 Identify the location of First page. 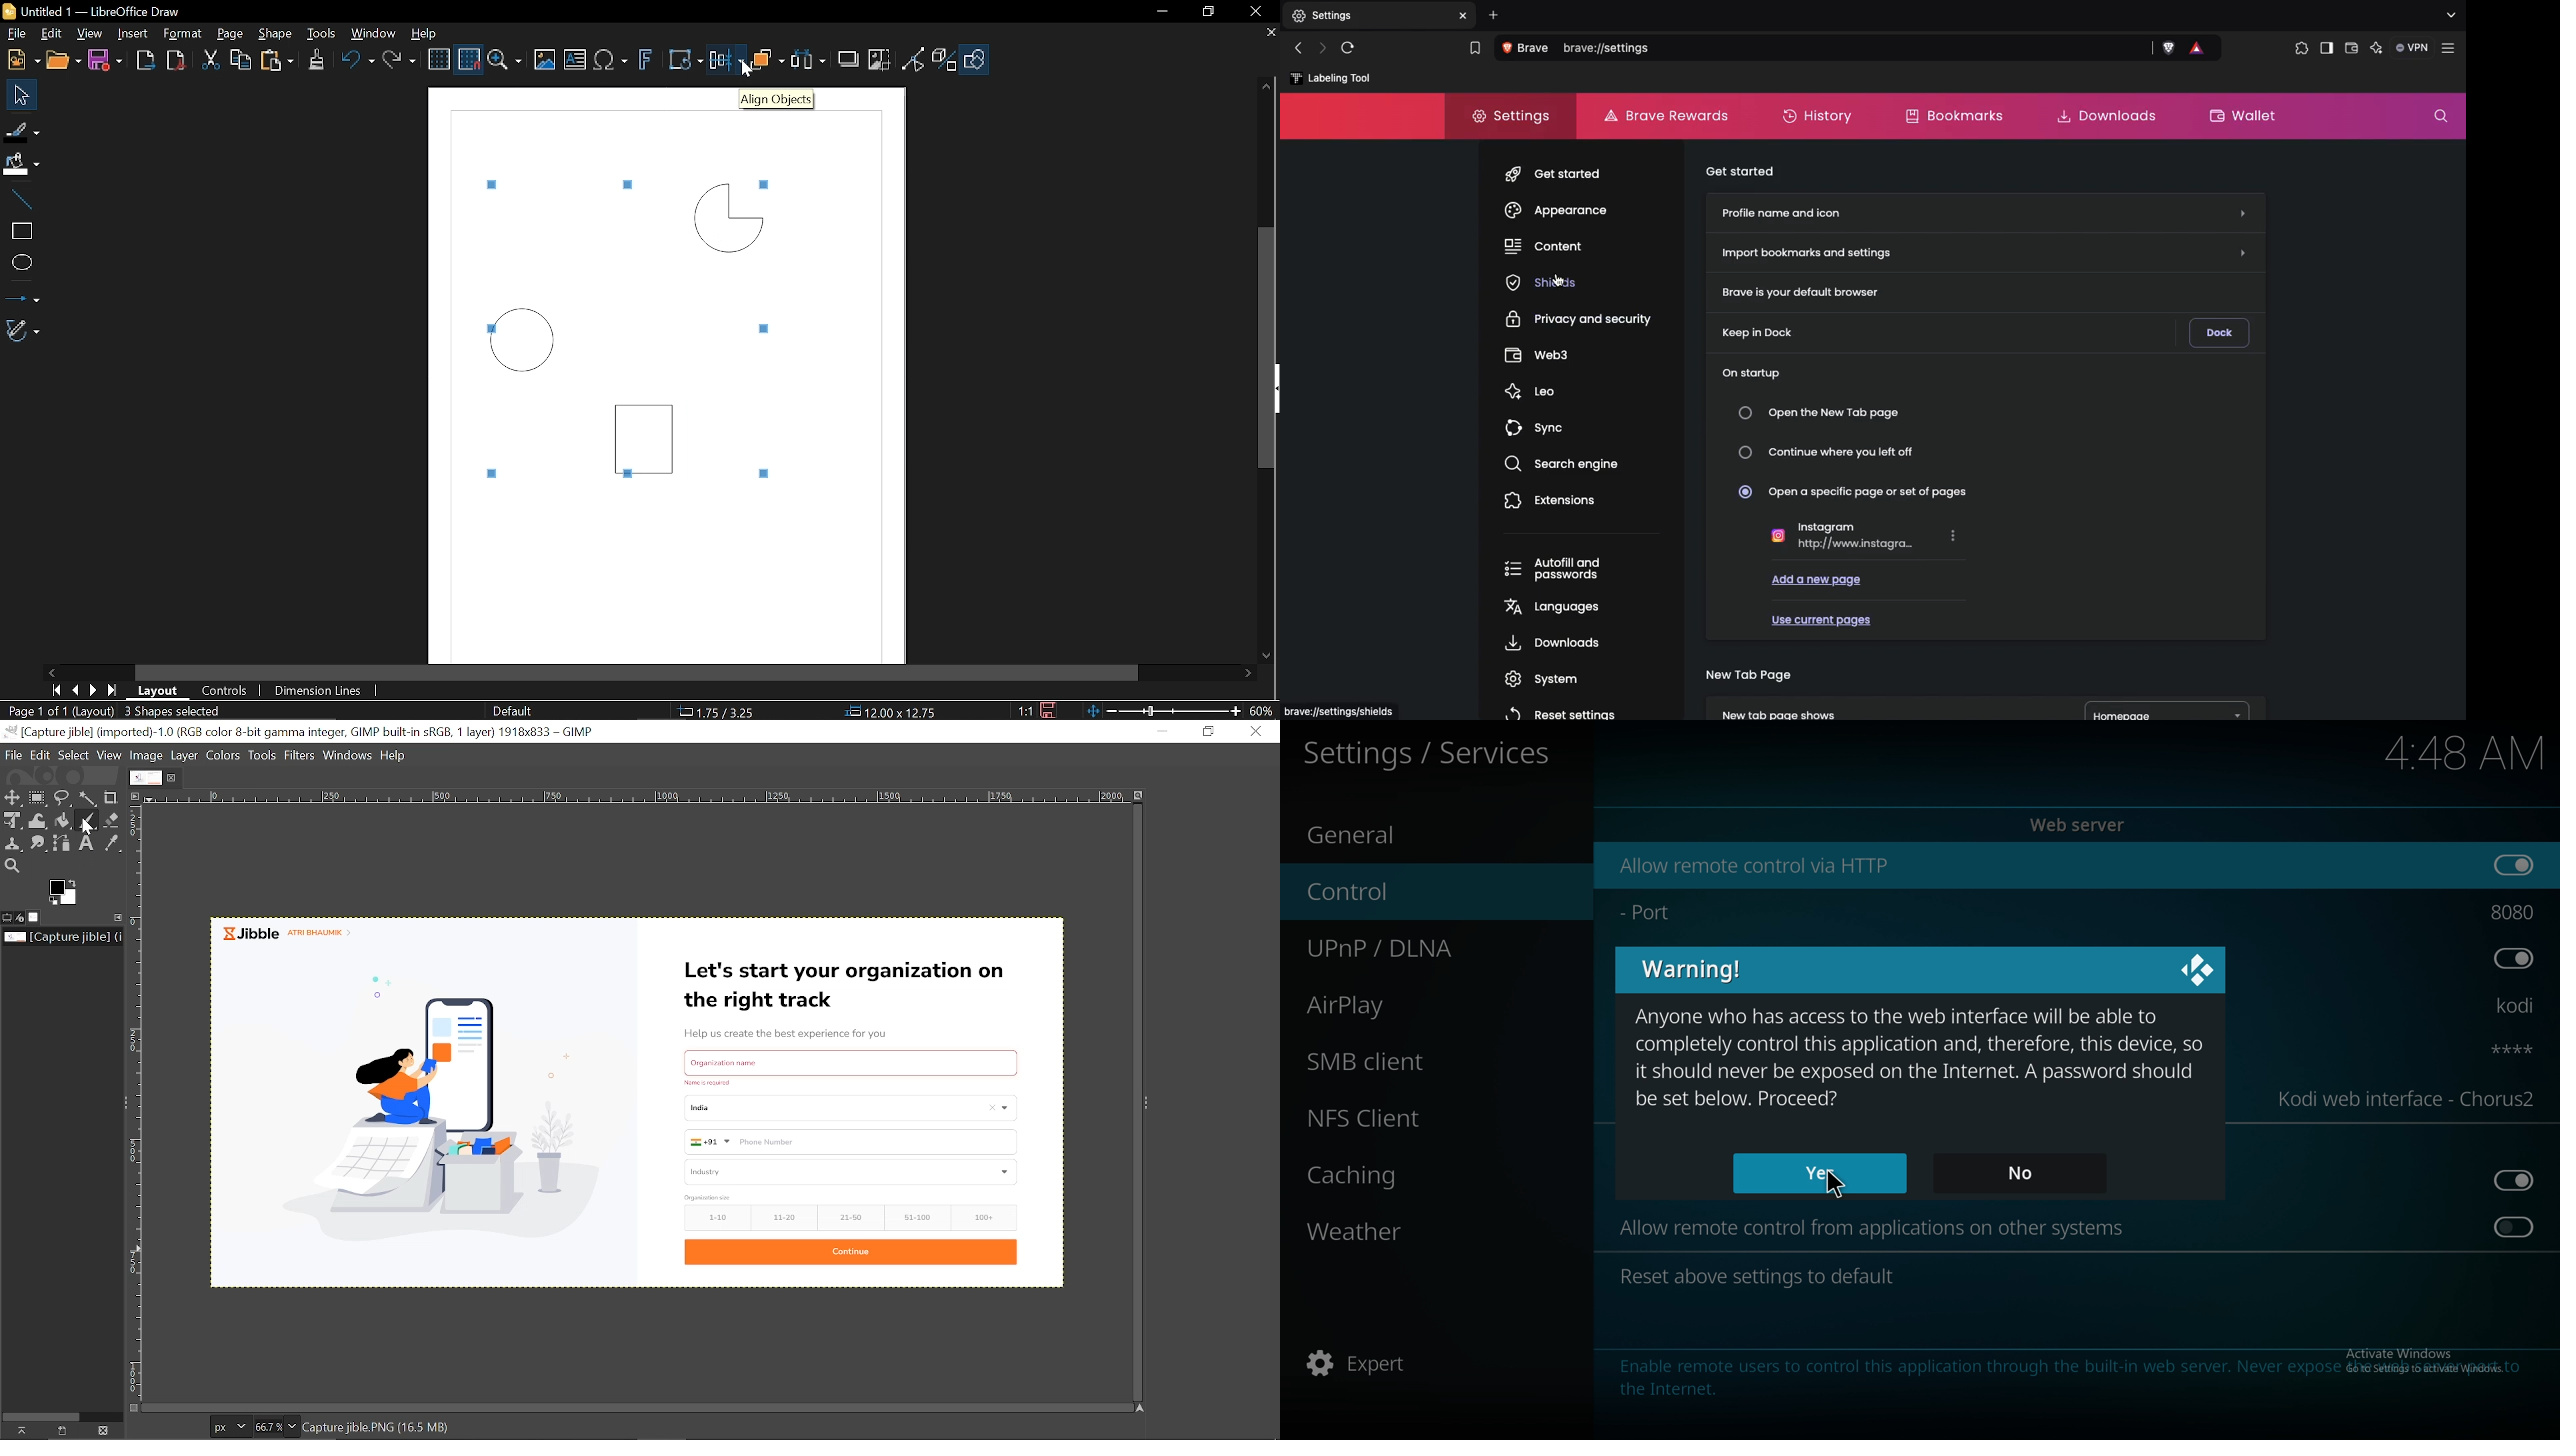
(56, 691).